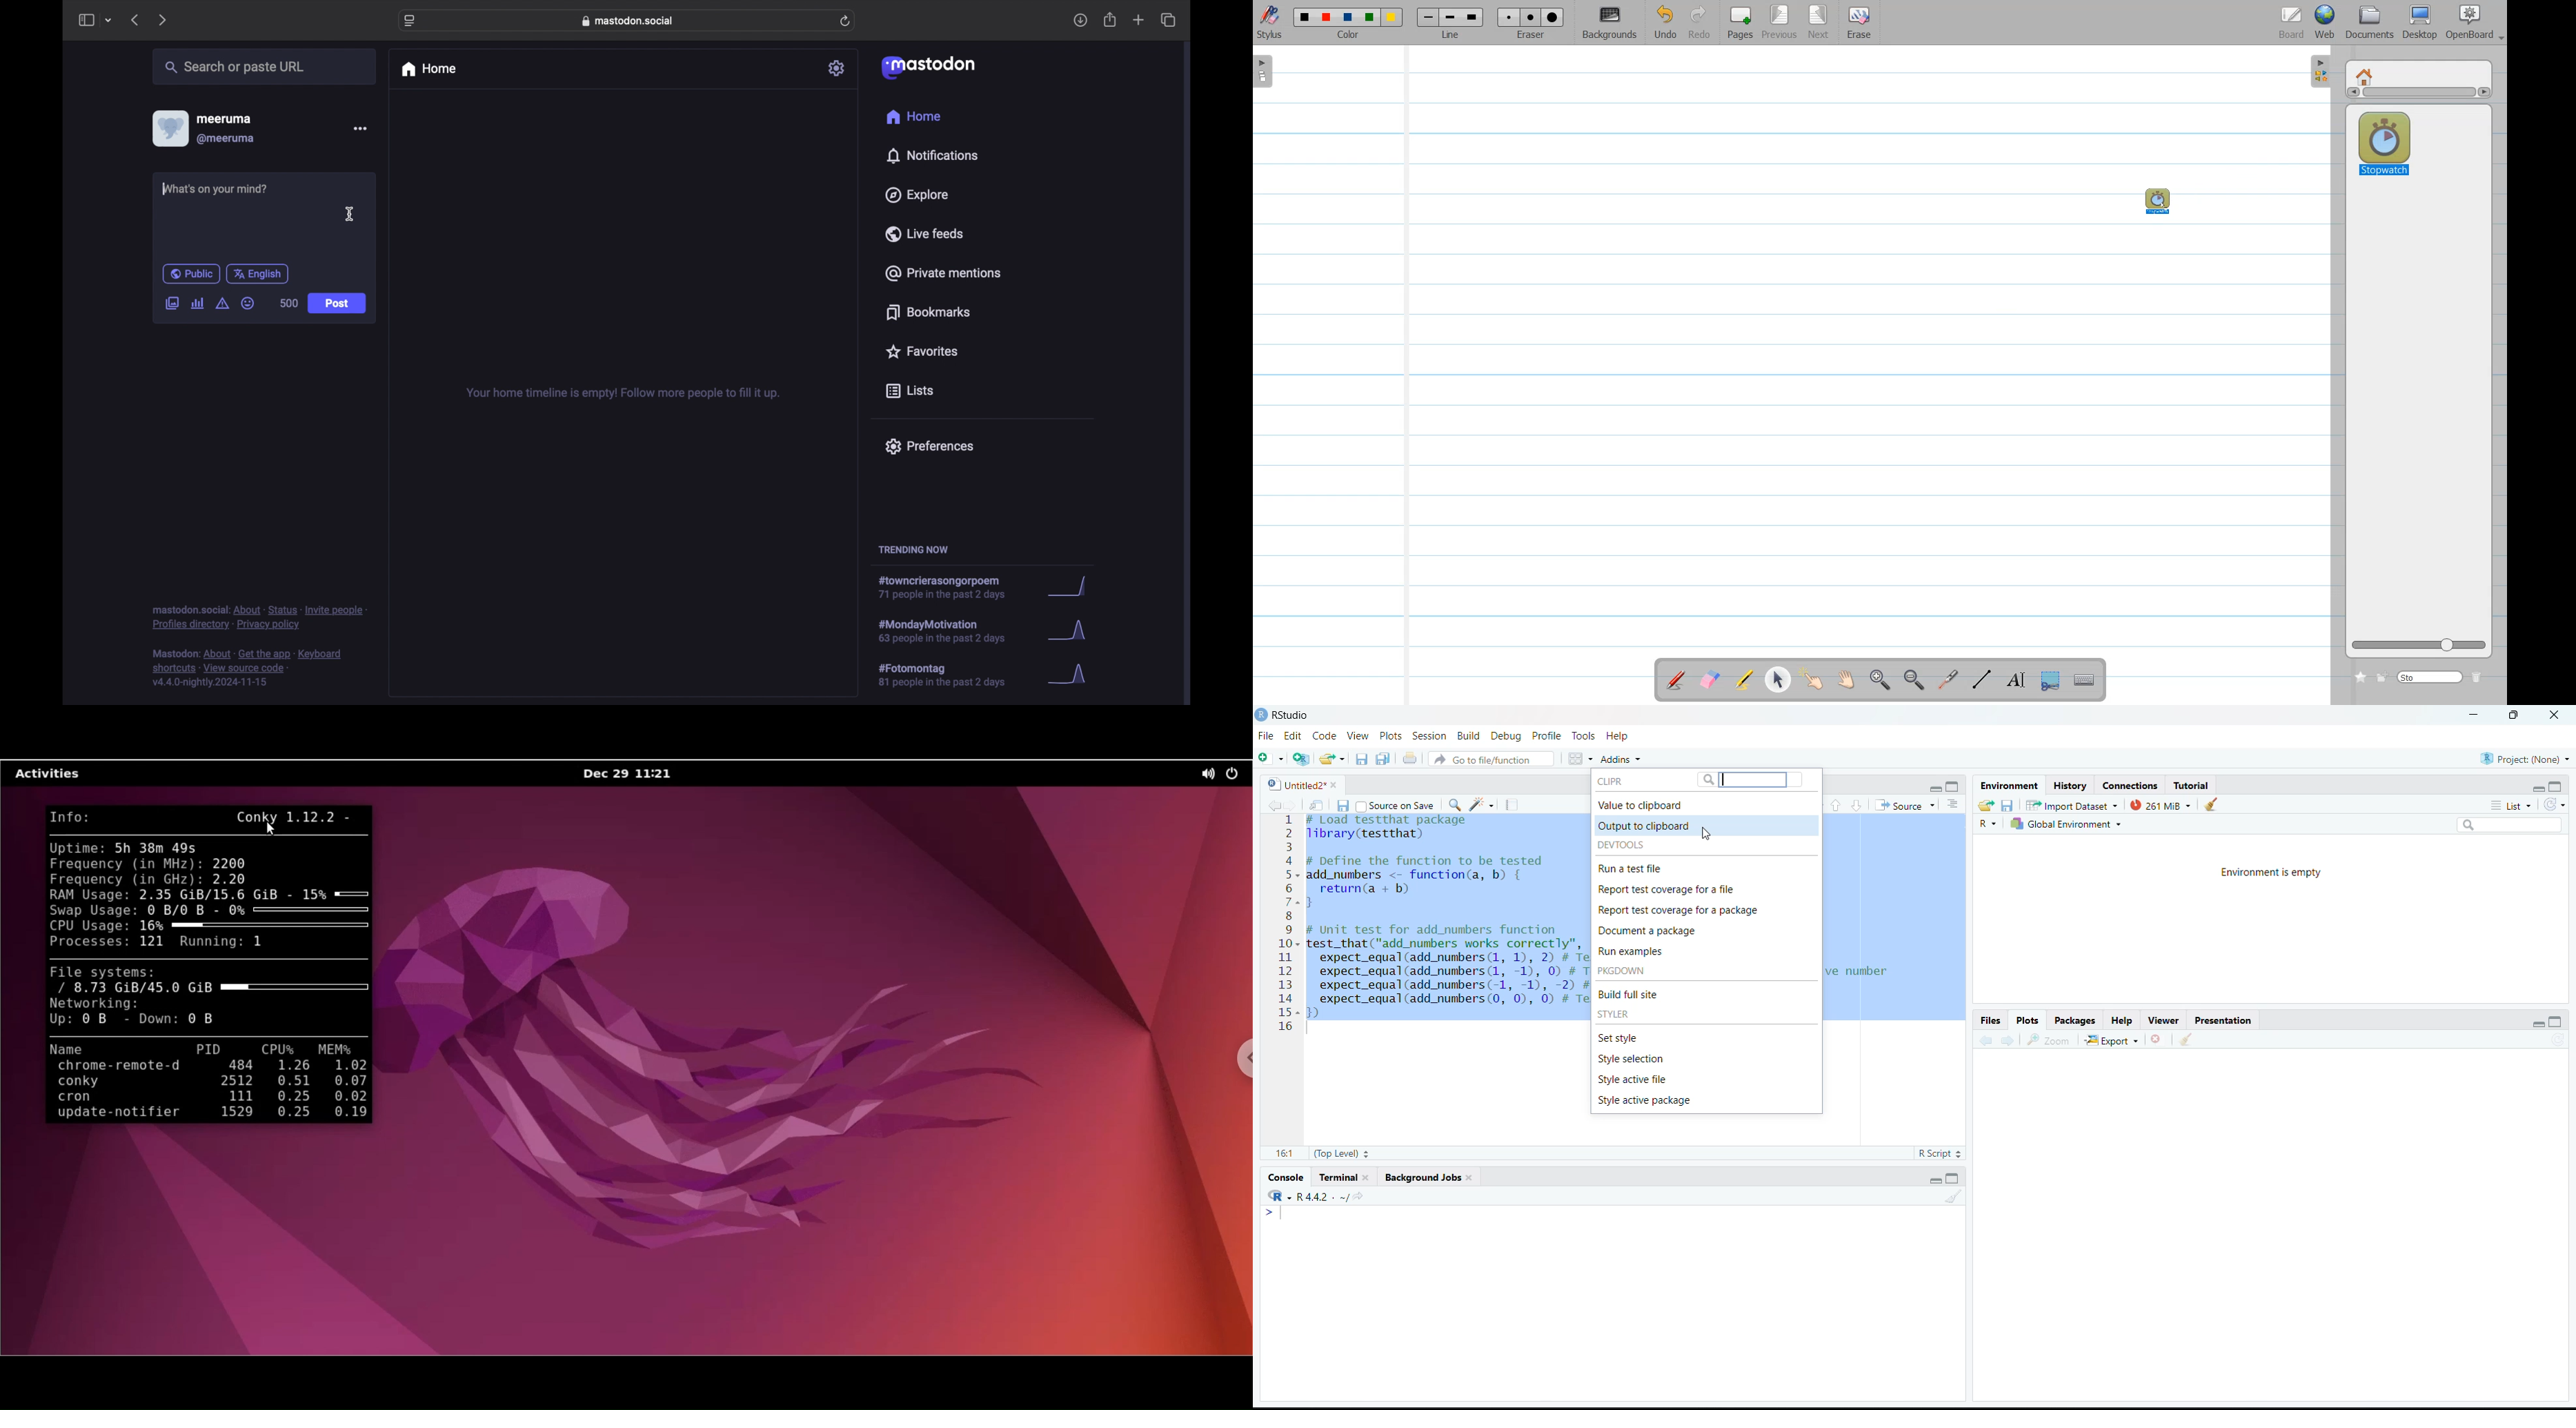  What do you see at coordinates (1391, 735) in the screenshot?
I see `Plots` at bounding box center [1391, 735].